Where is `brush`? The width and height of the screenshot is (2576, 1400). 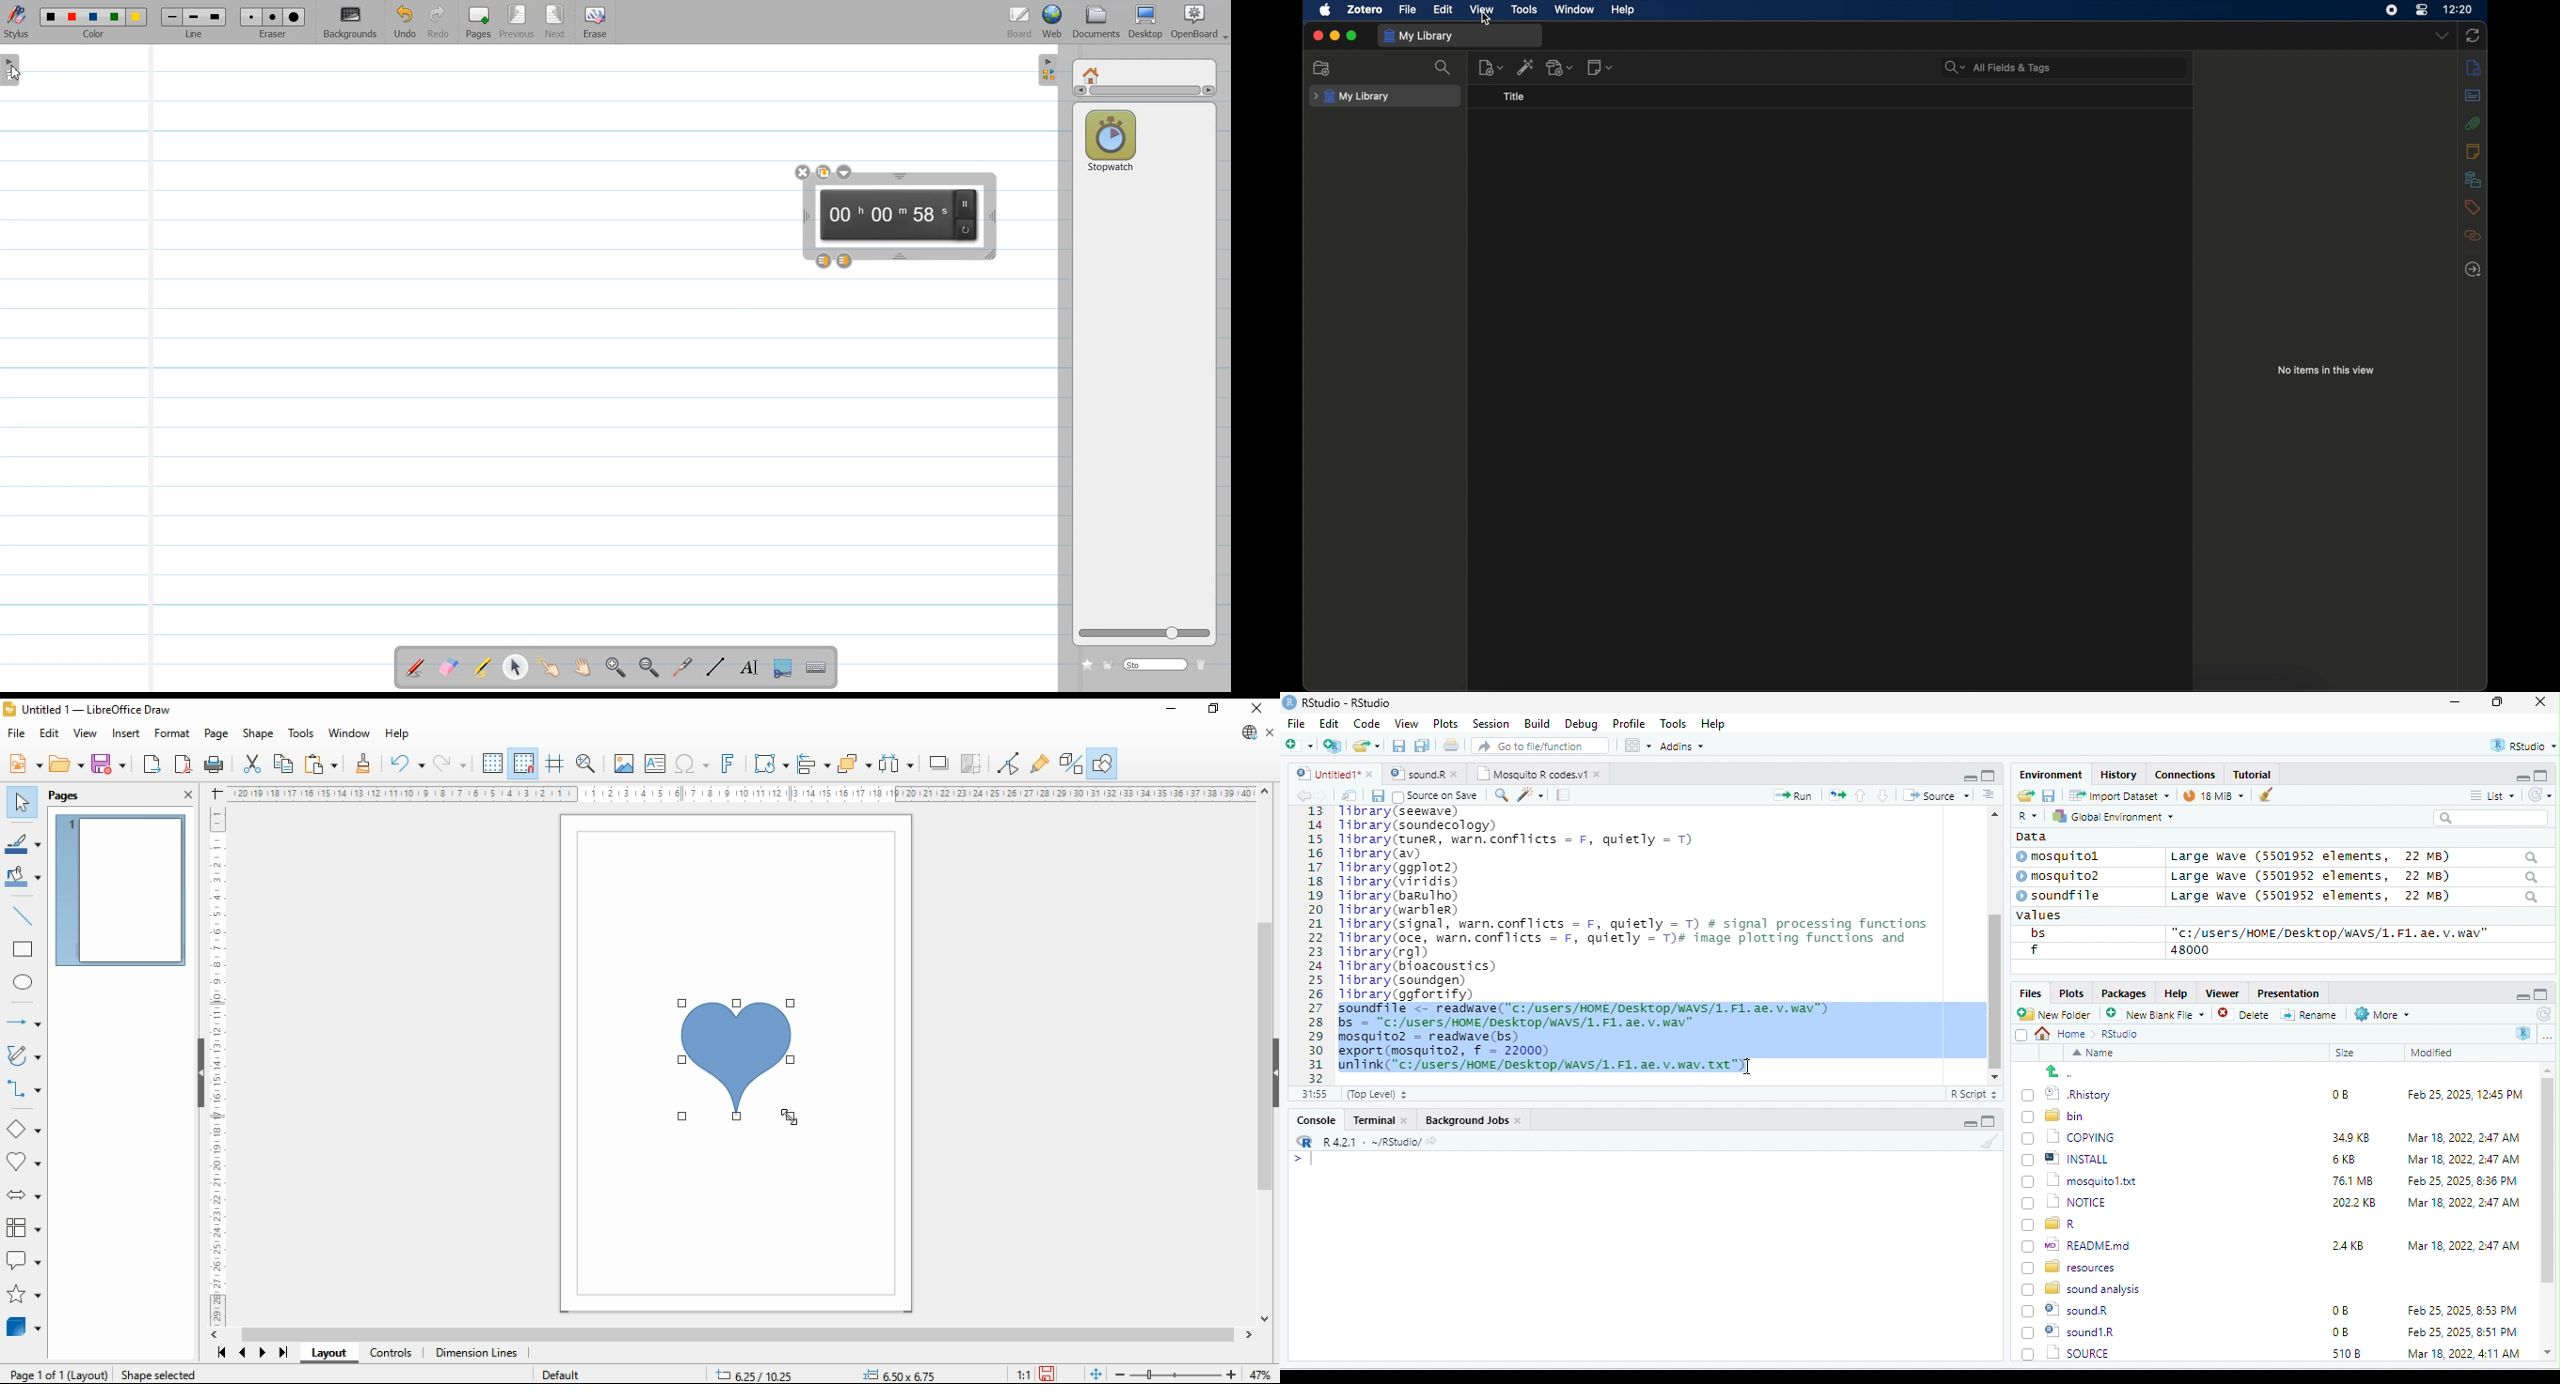 brush is located at coordinates (1991, 1142).